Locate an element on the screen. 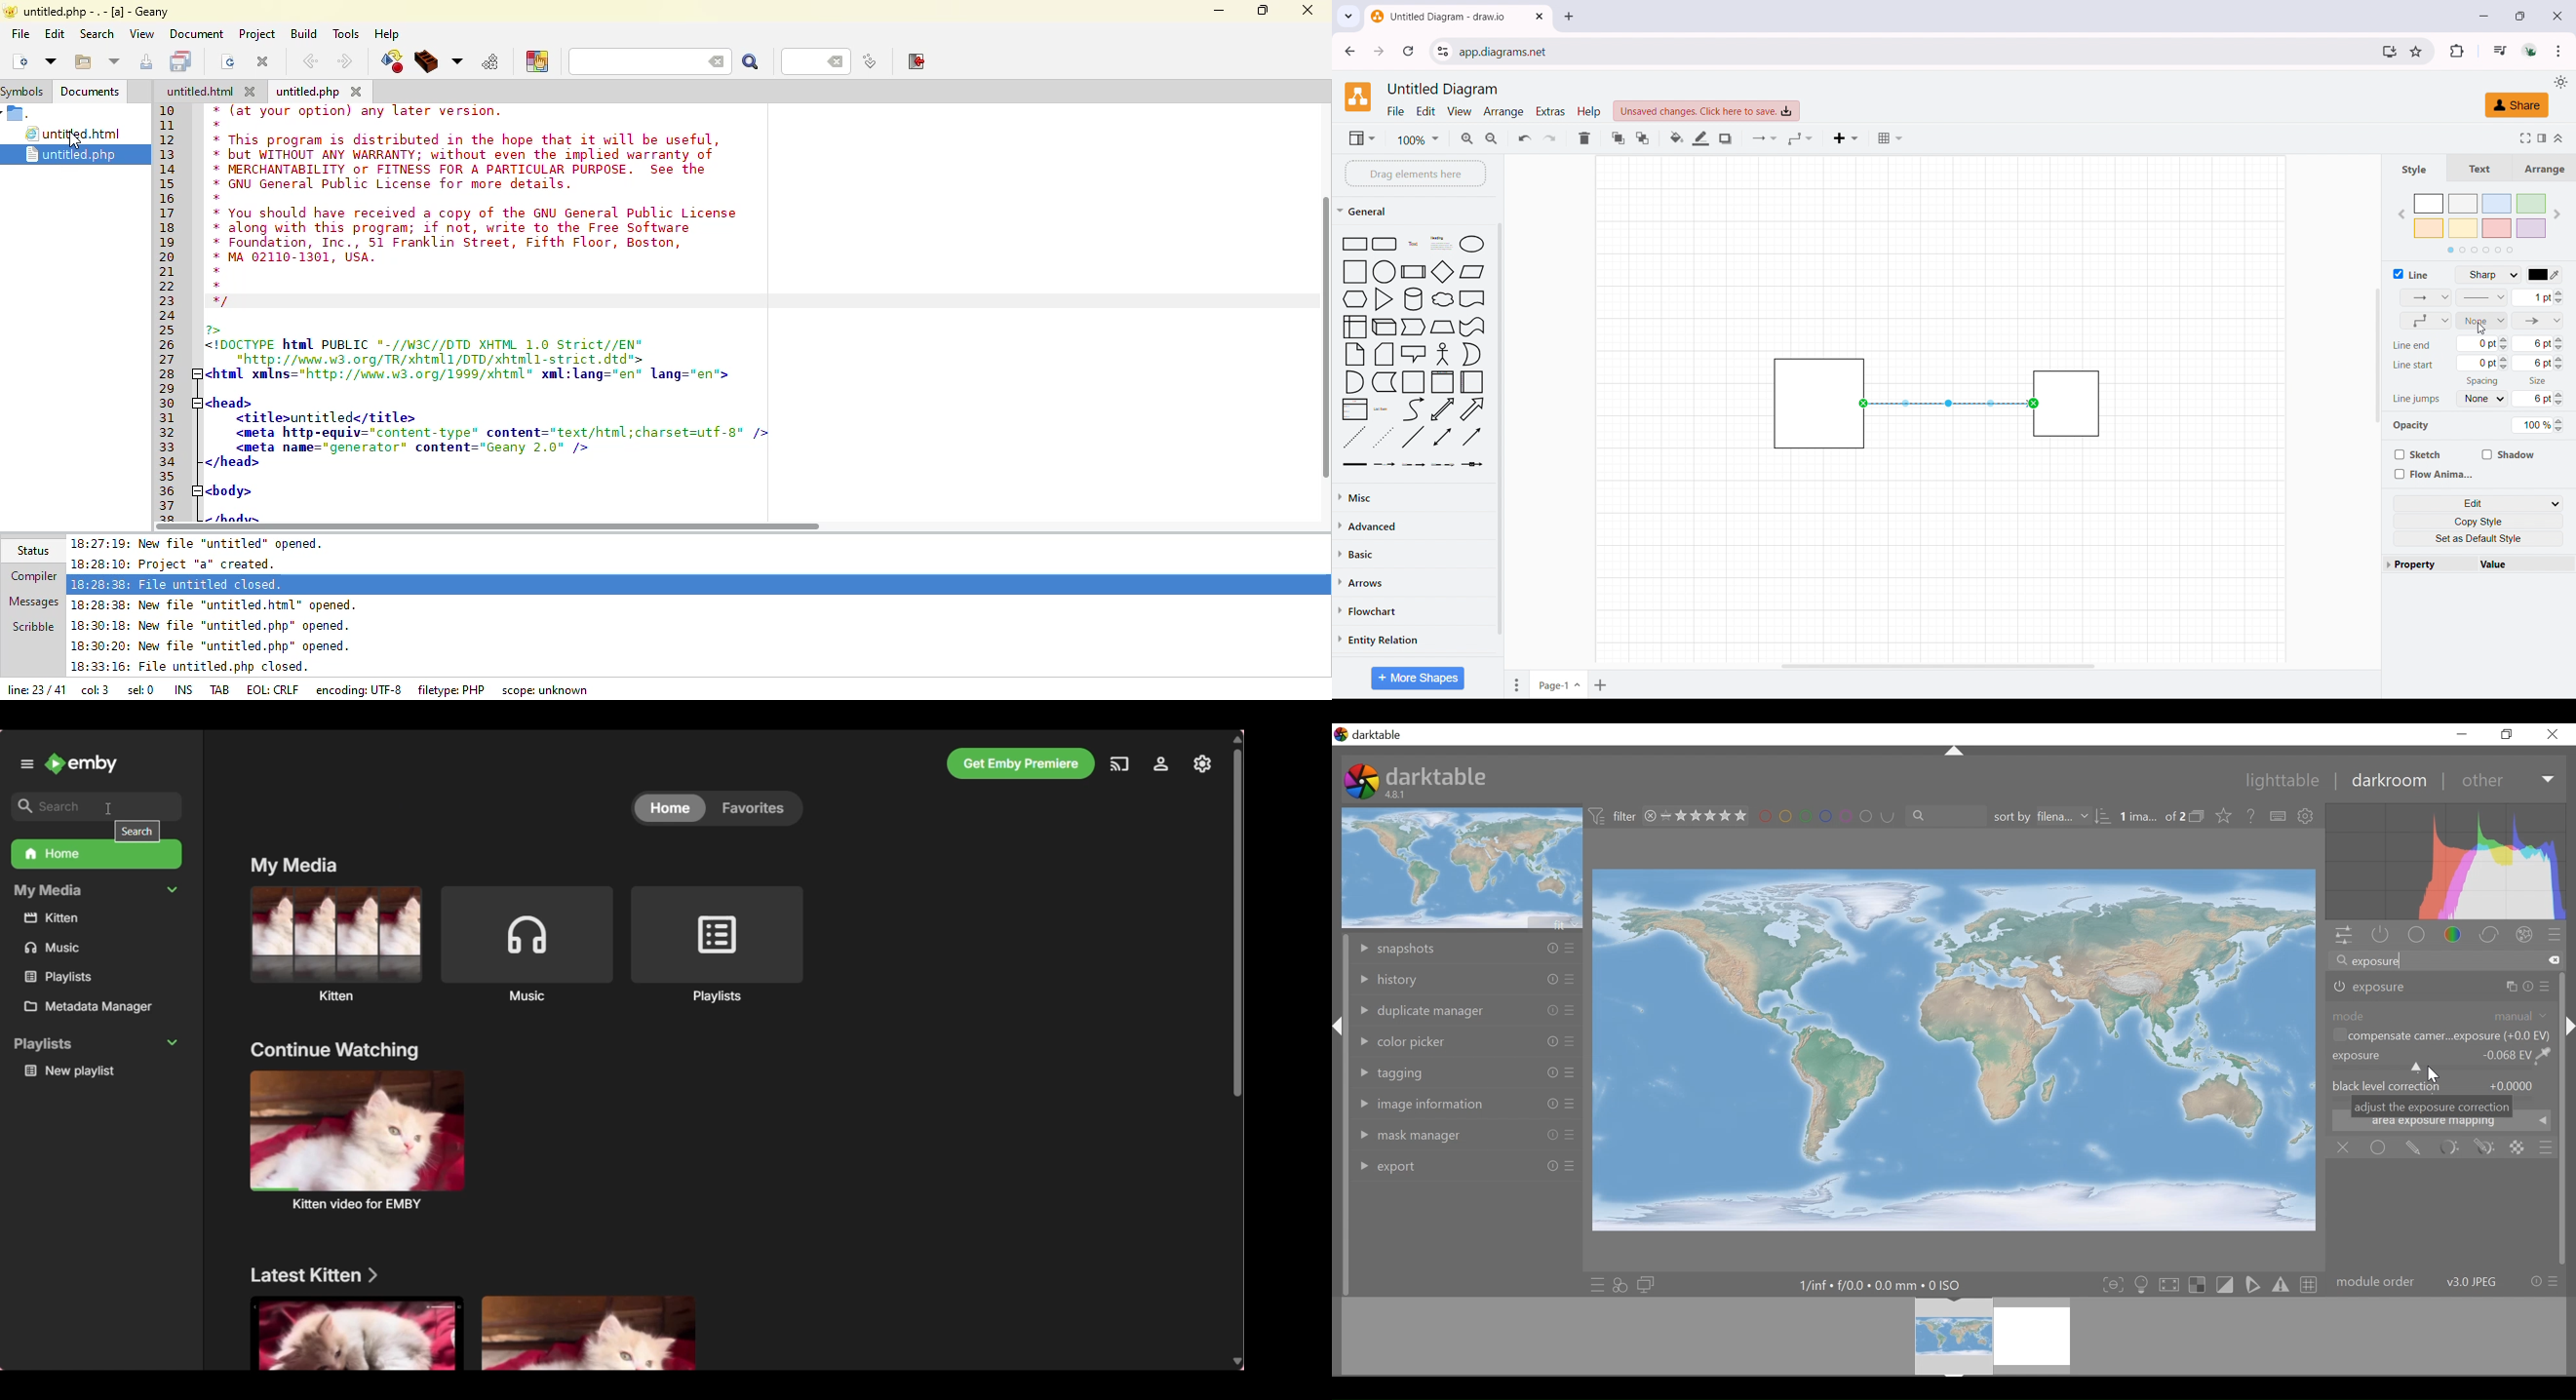 Image resolution: width=2576 pixels, height=1400 pixels. flow anima is located at coordinates (2431, 473).